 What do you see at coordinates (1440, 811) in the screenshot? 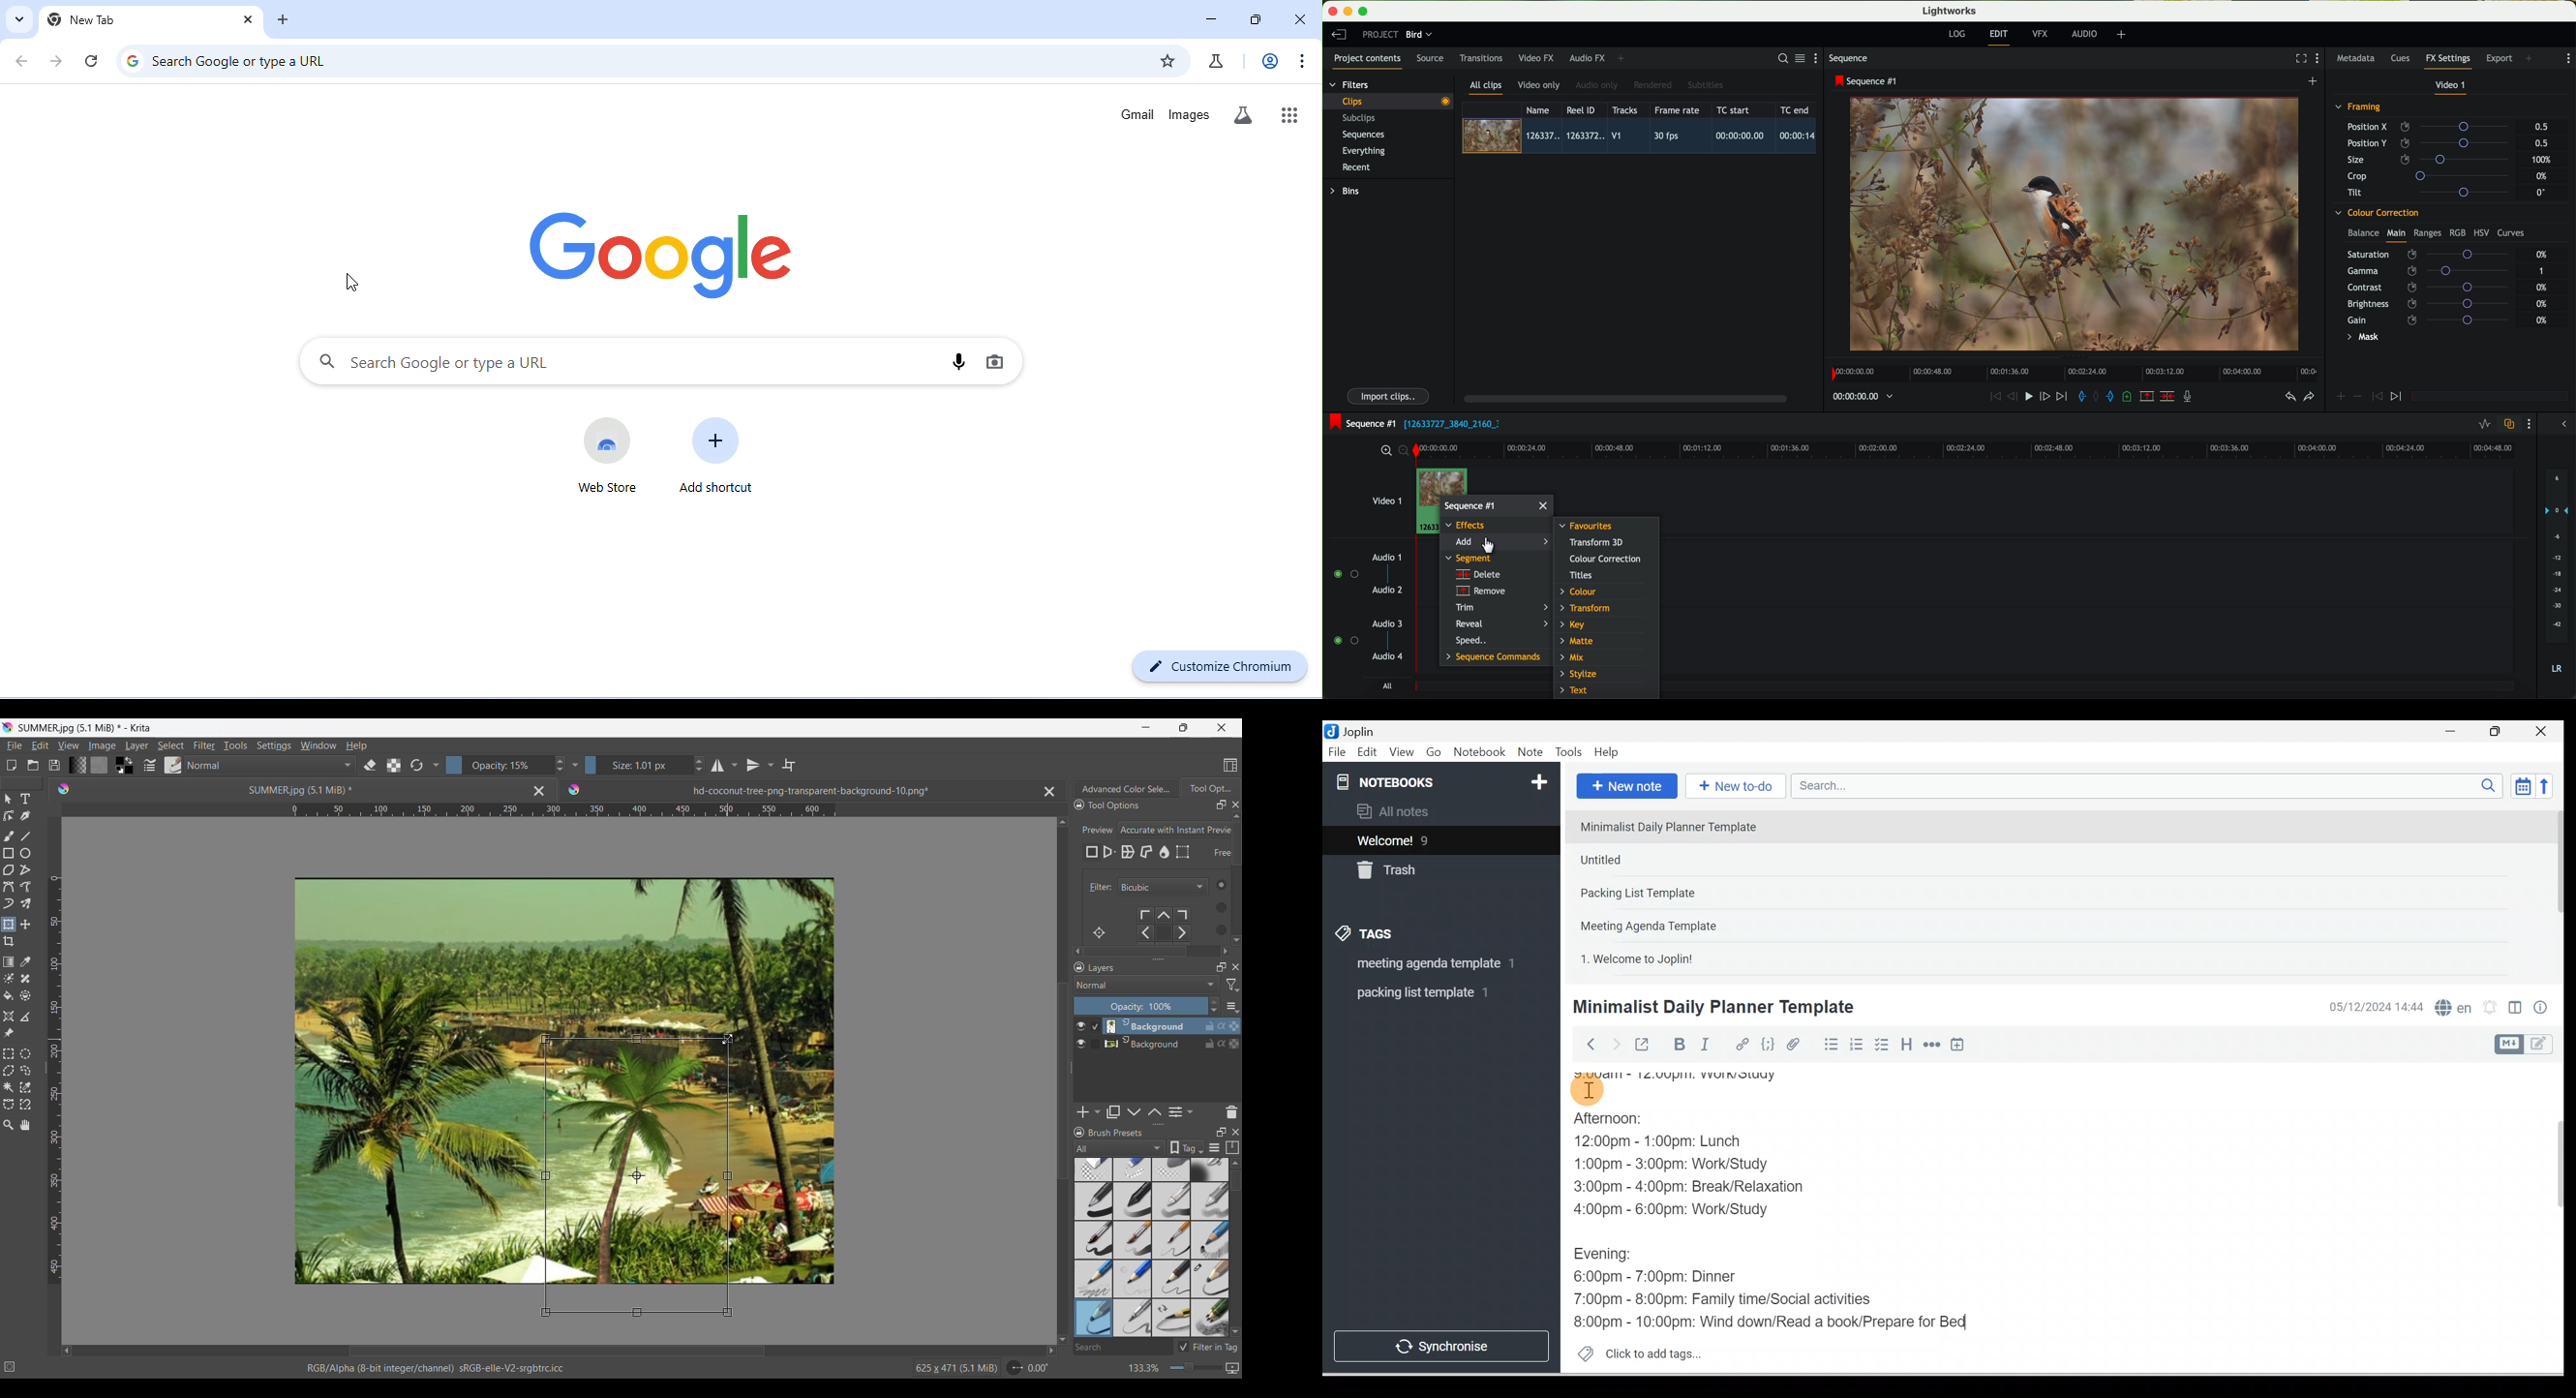
I see `All notes` at bounding box center [1440, 811].